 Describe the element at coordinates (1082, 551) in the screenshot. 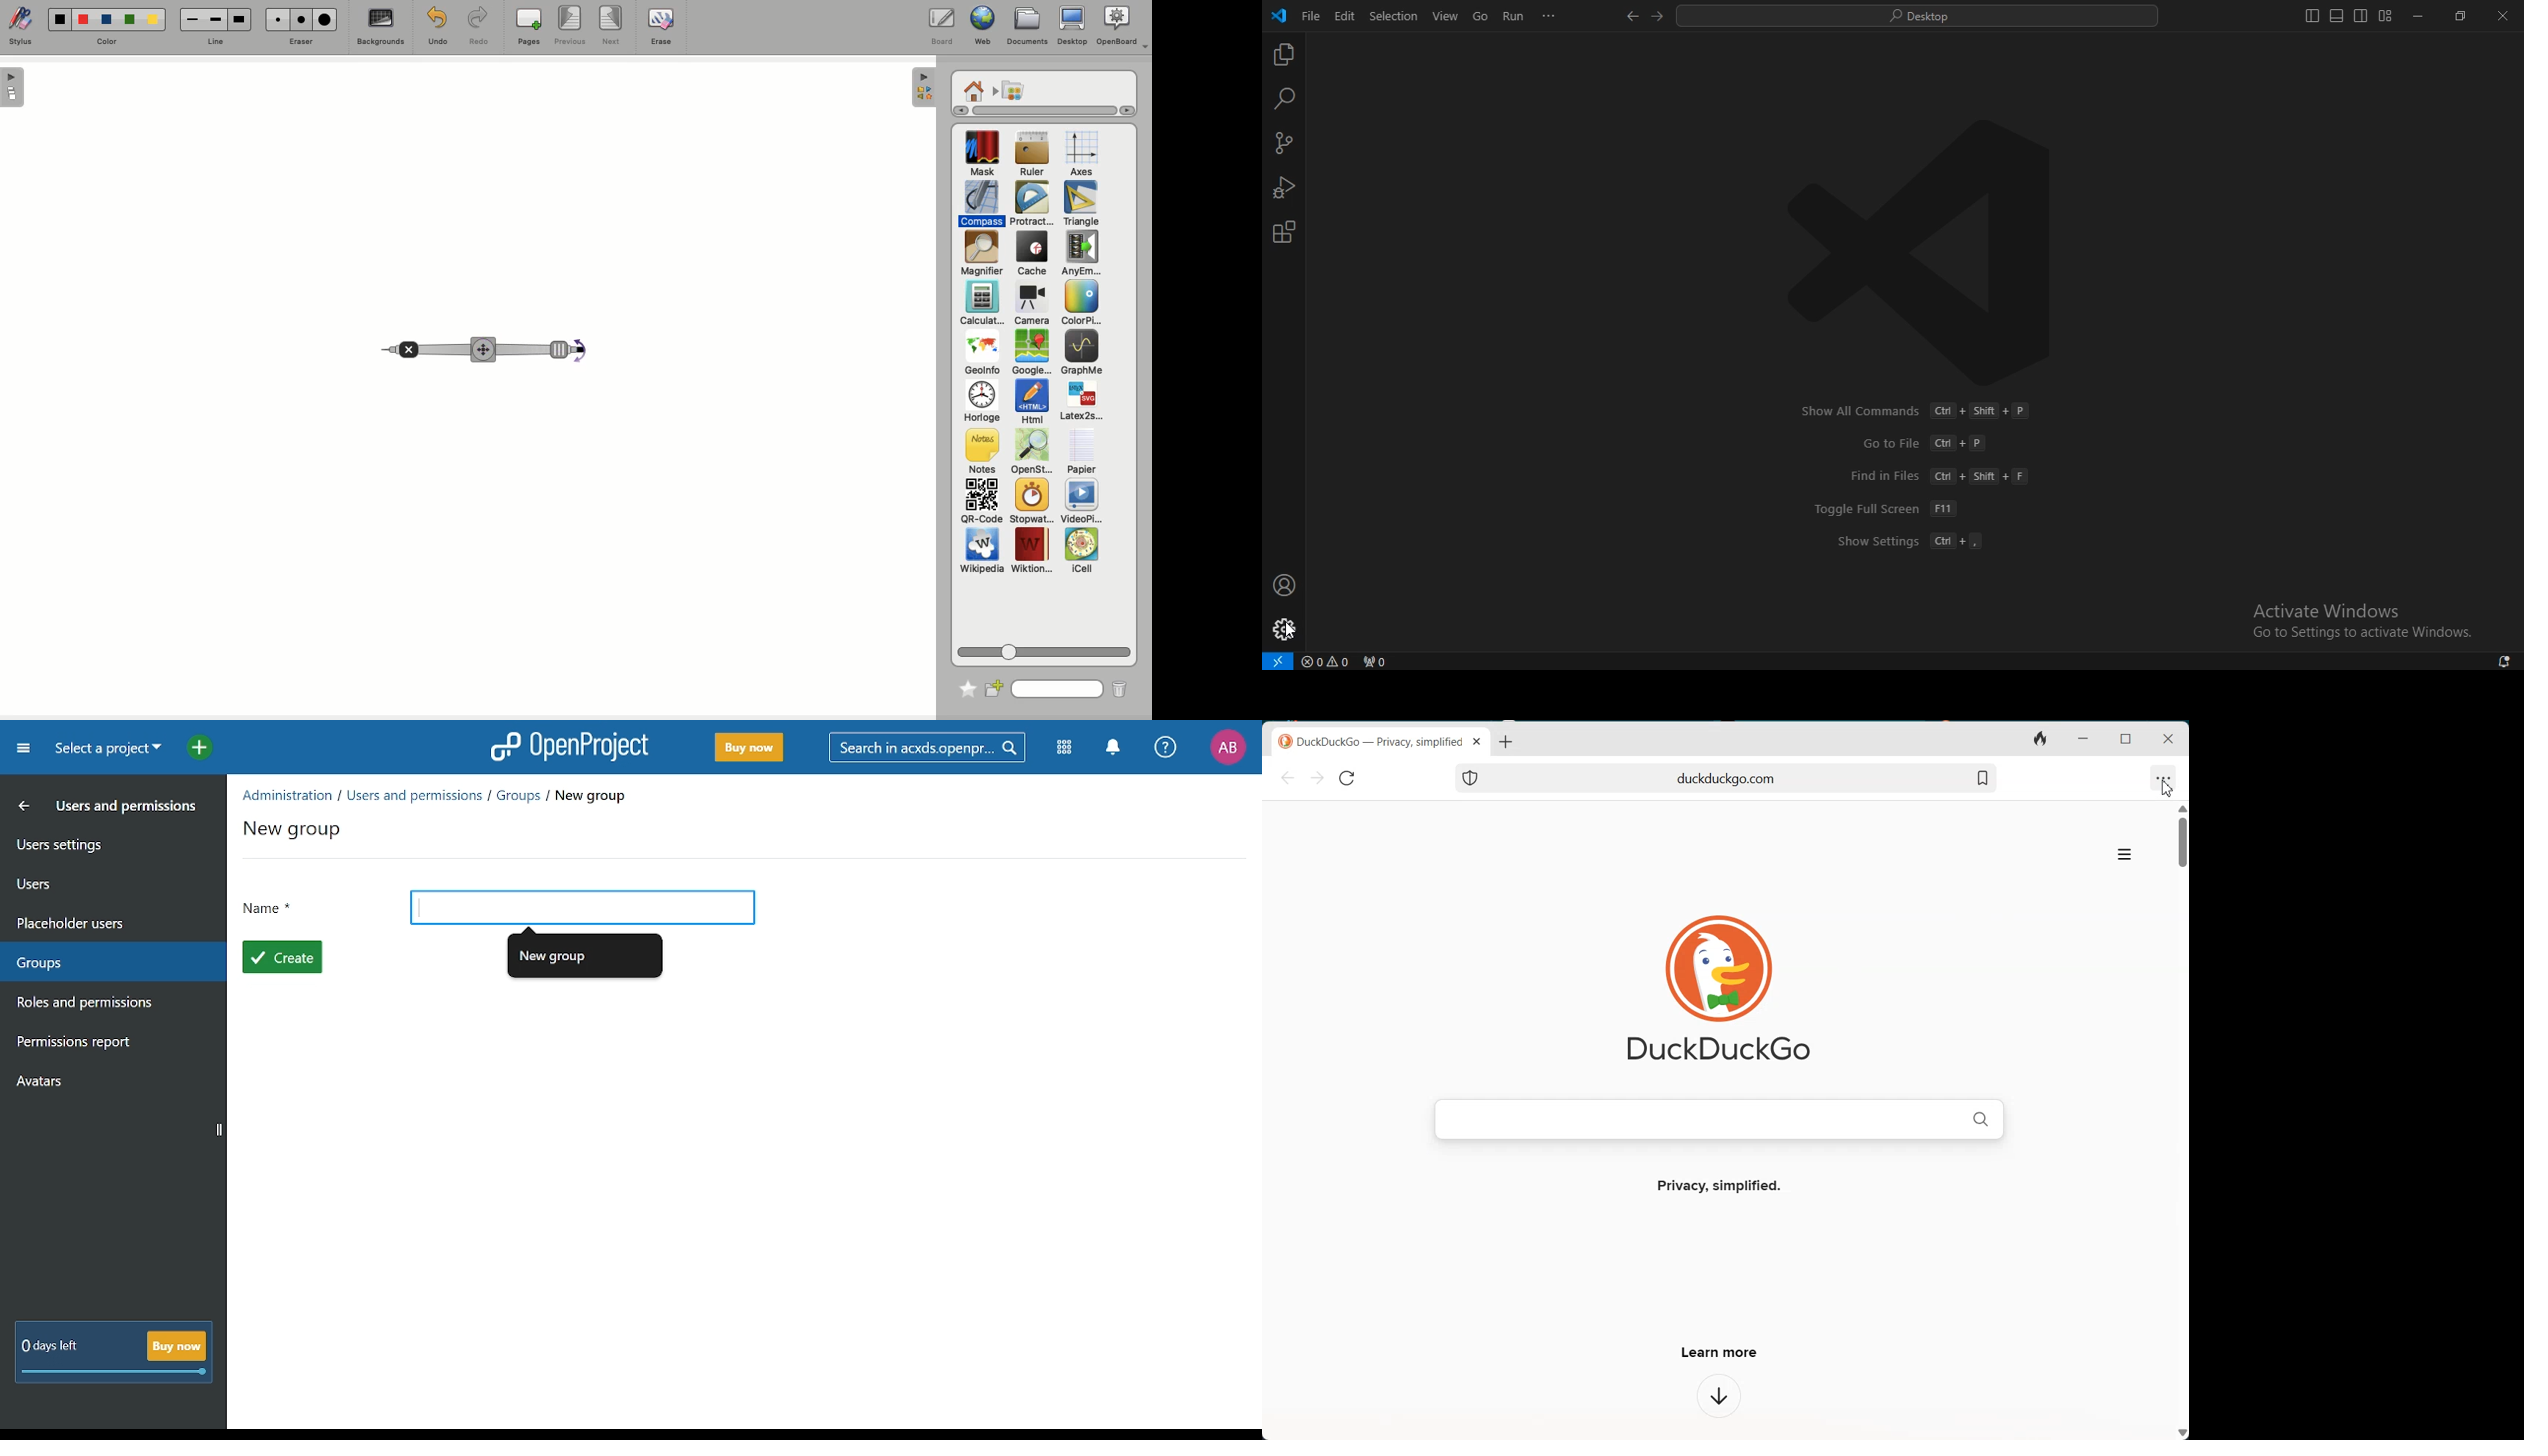

I see `iCell` at that location.